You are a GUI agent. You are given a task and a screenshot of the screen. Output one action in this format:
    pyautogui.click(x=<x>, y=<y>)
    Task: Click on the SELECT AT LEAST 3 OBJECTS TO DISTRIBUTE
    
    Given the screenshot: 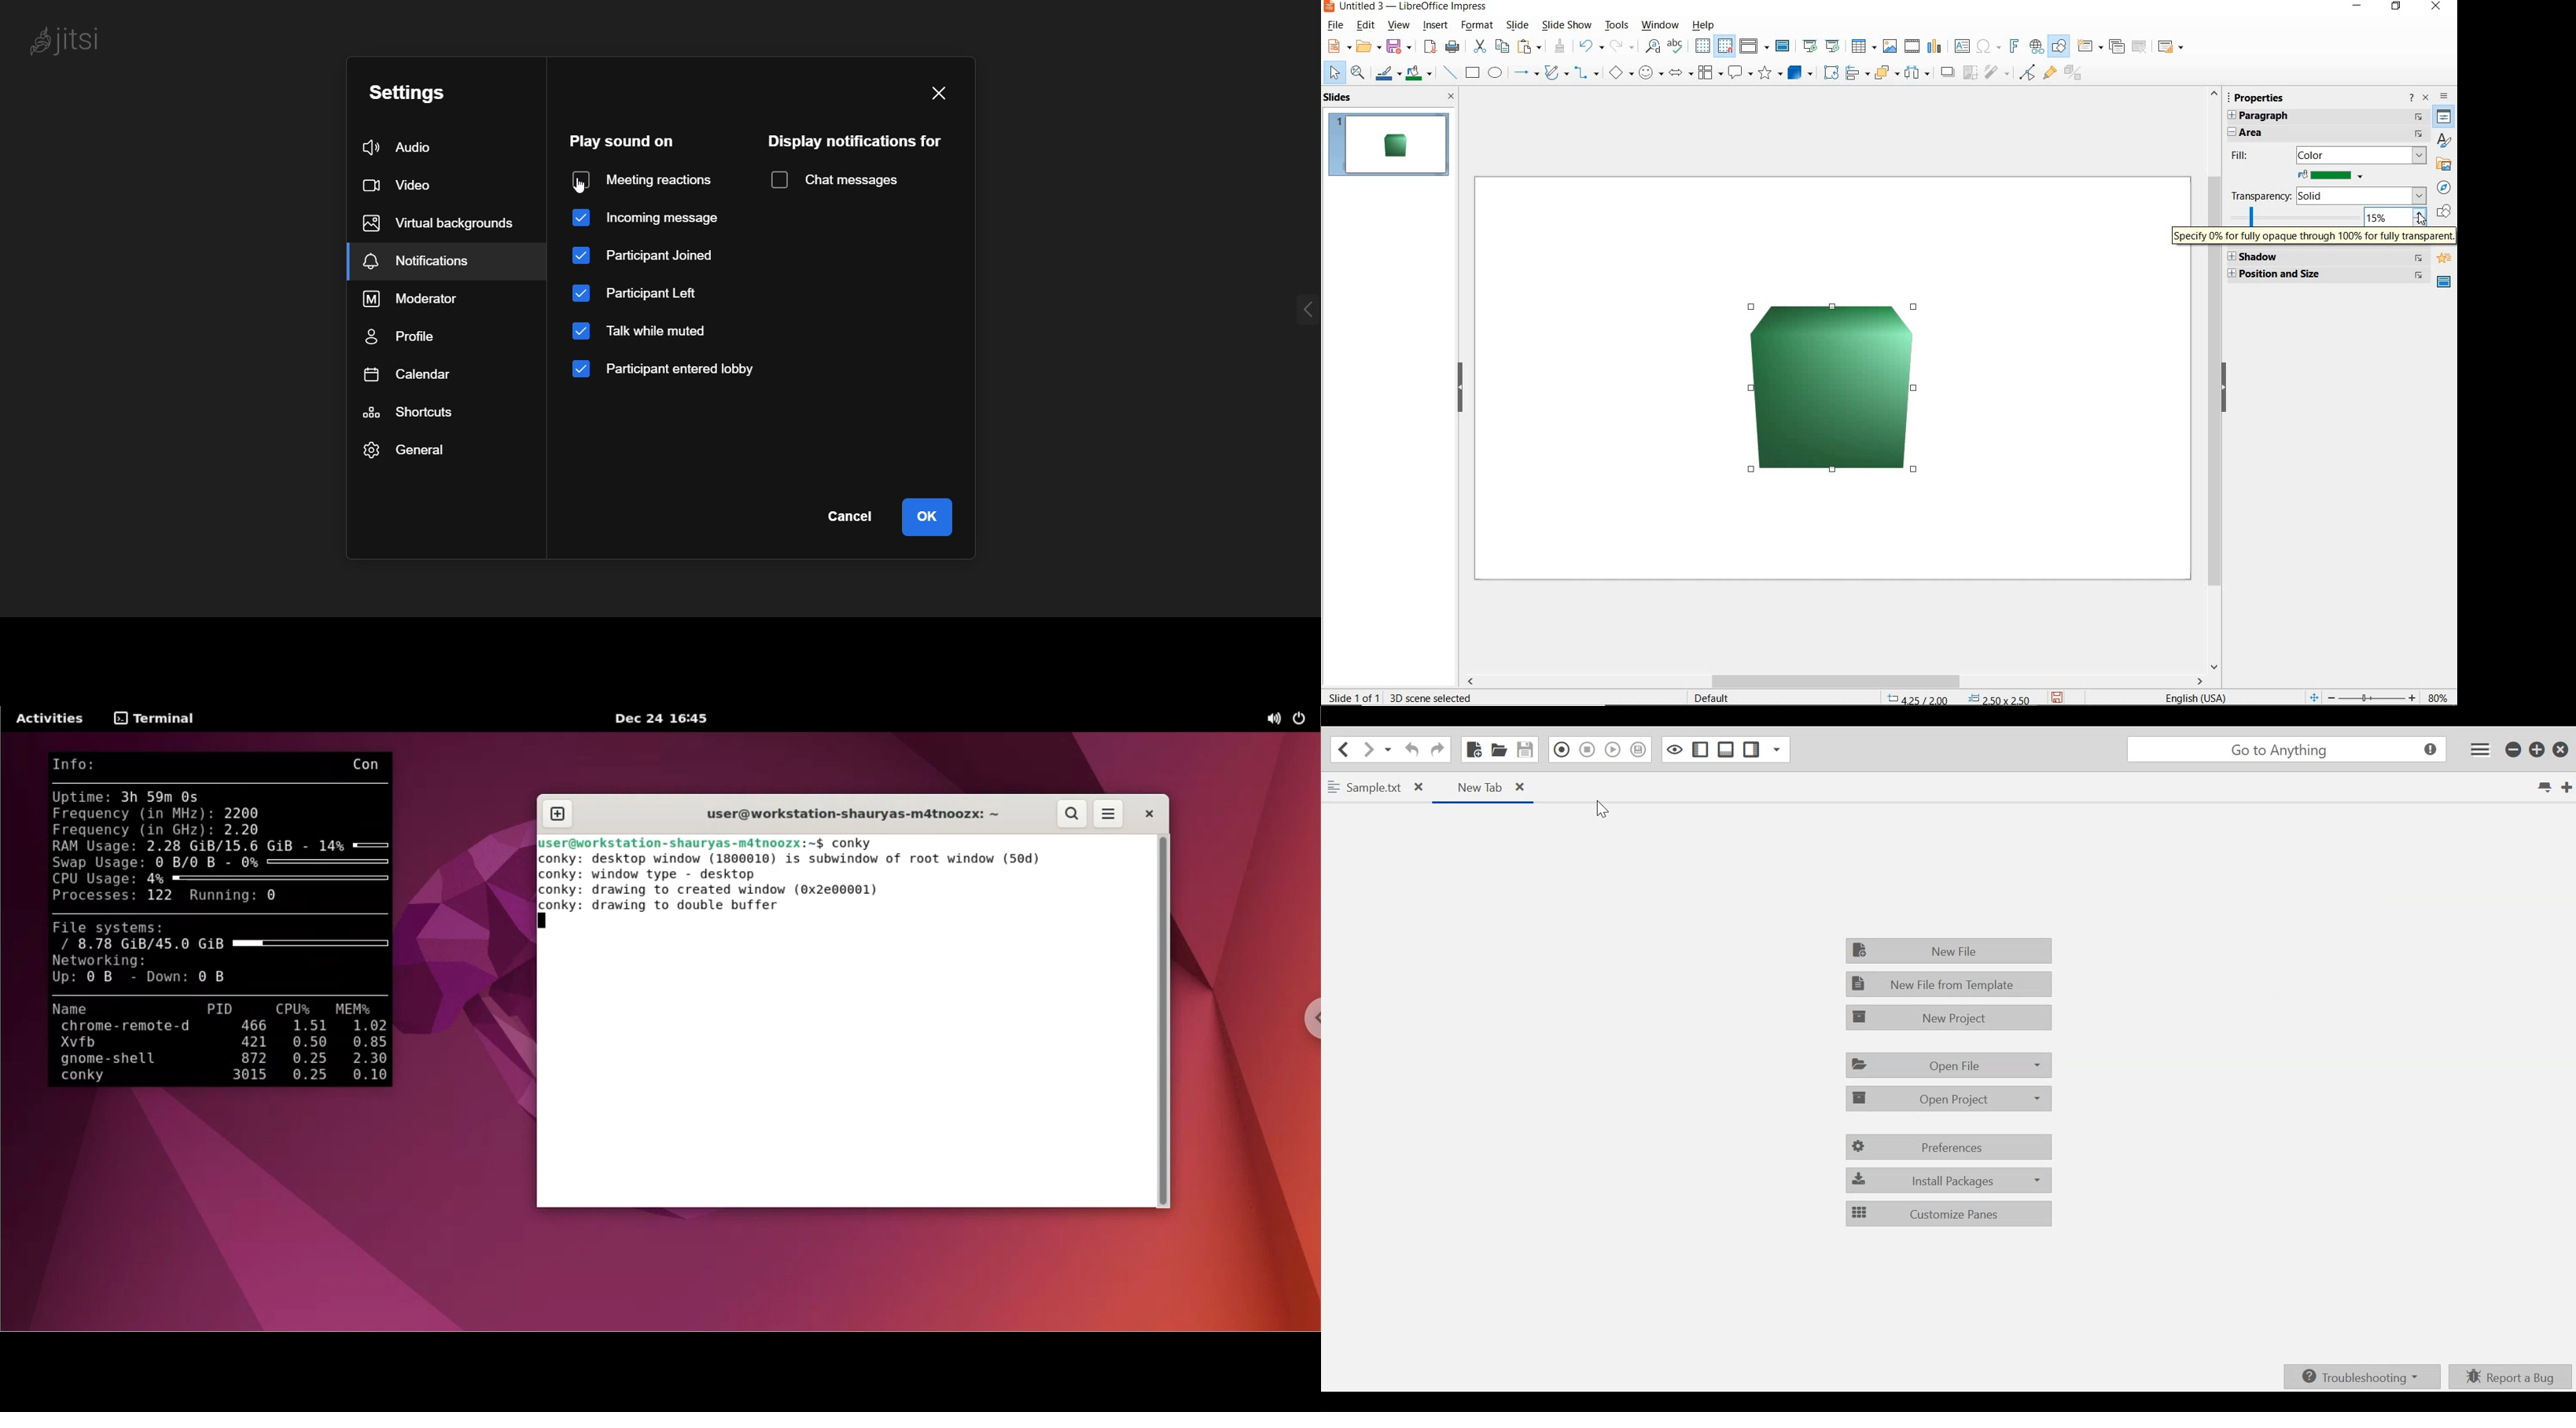 What is the action you would take?
    pyautogui.click(x=1919, y=74)
    